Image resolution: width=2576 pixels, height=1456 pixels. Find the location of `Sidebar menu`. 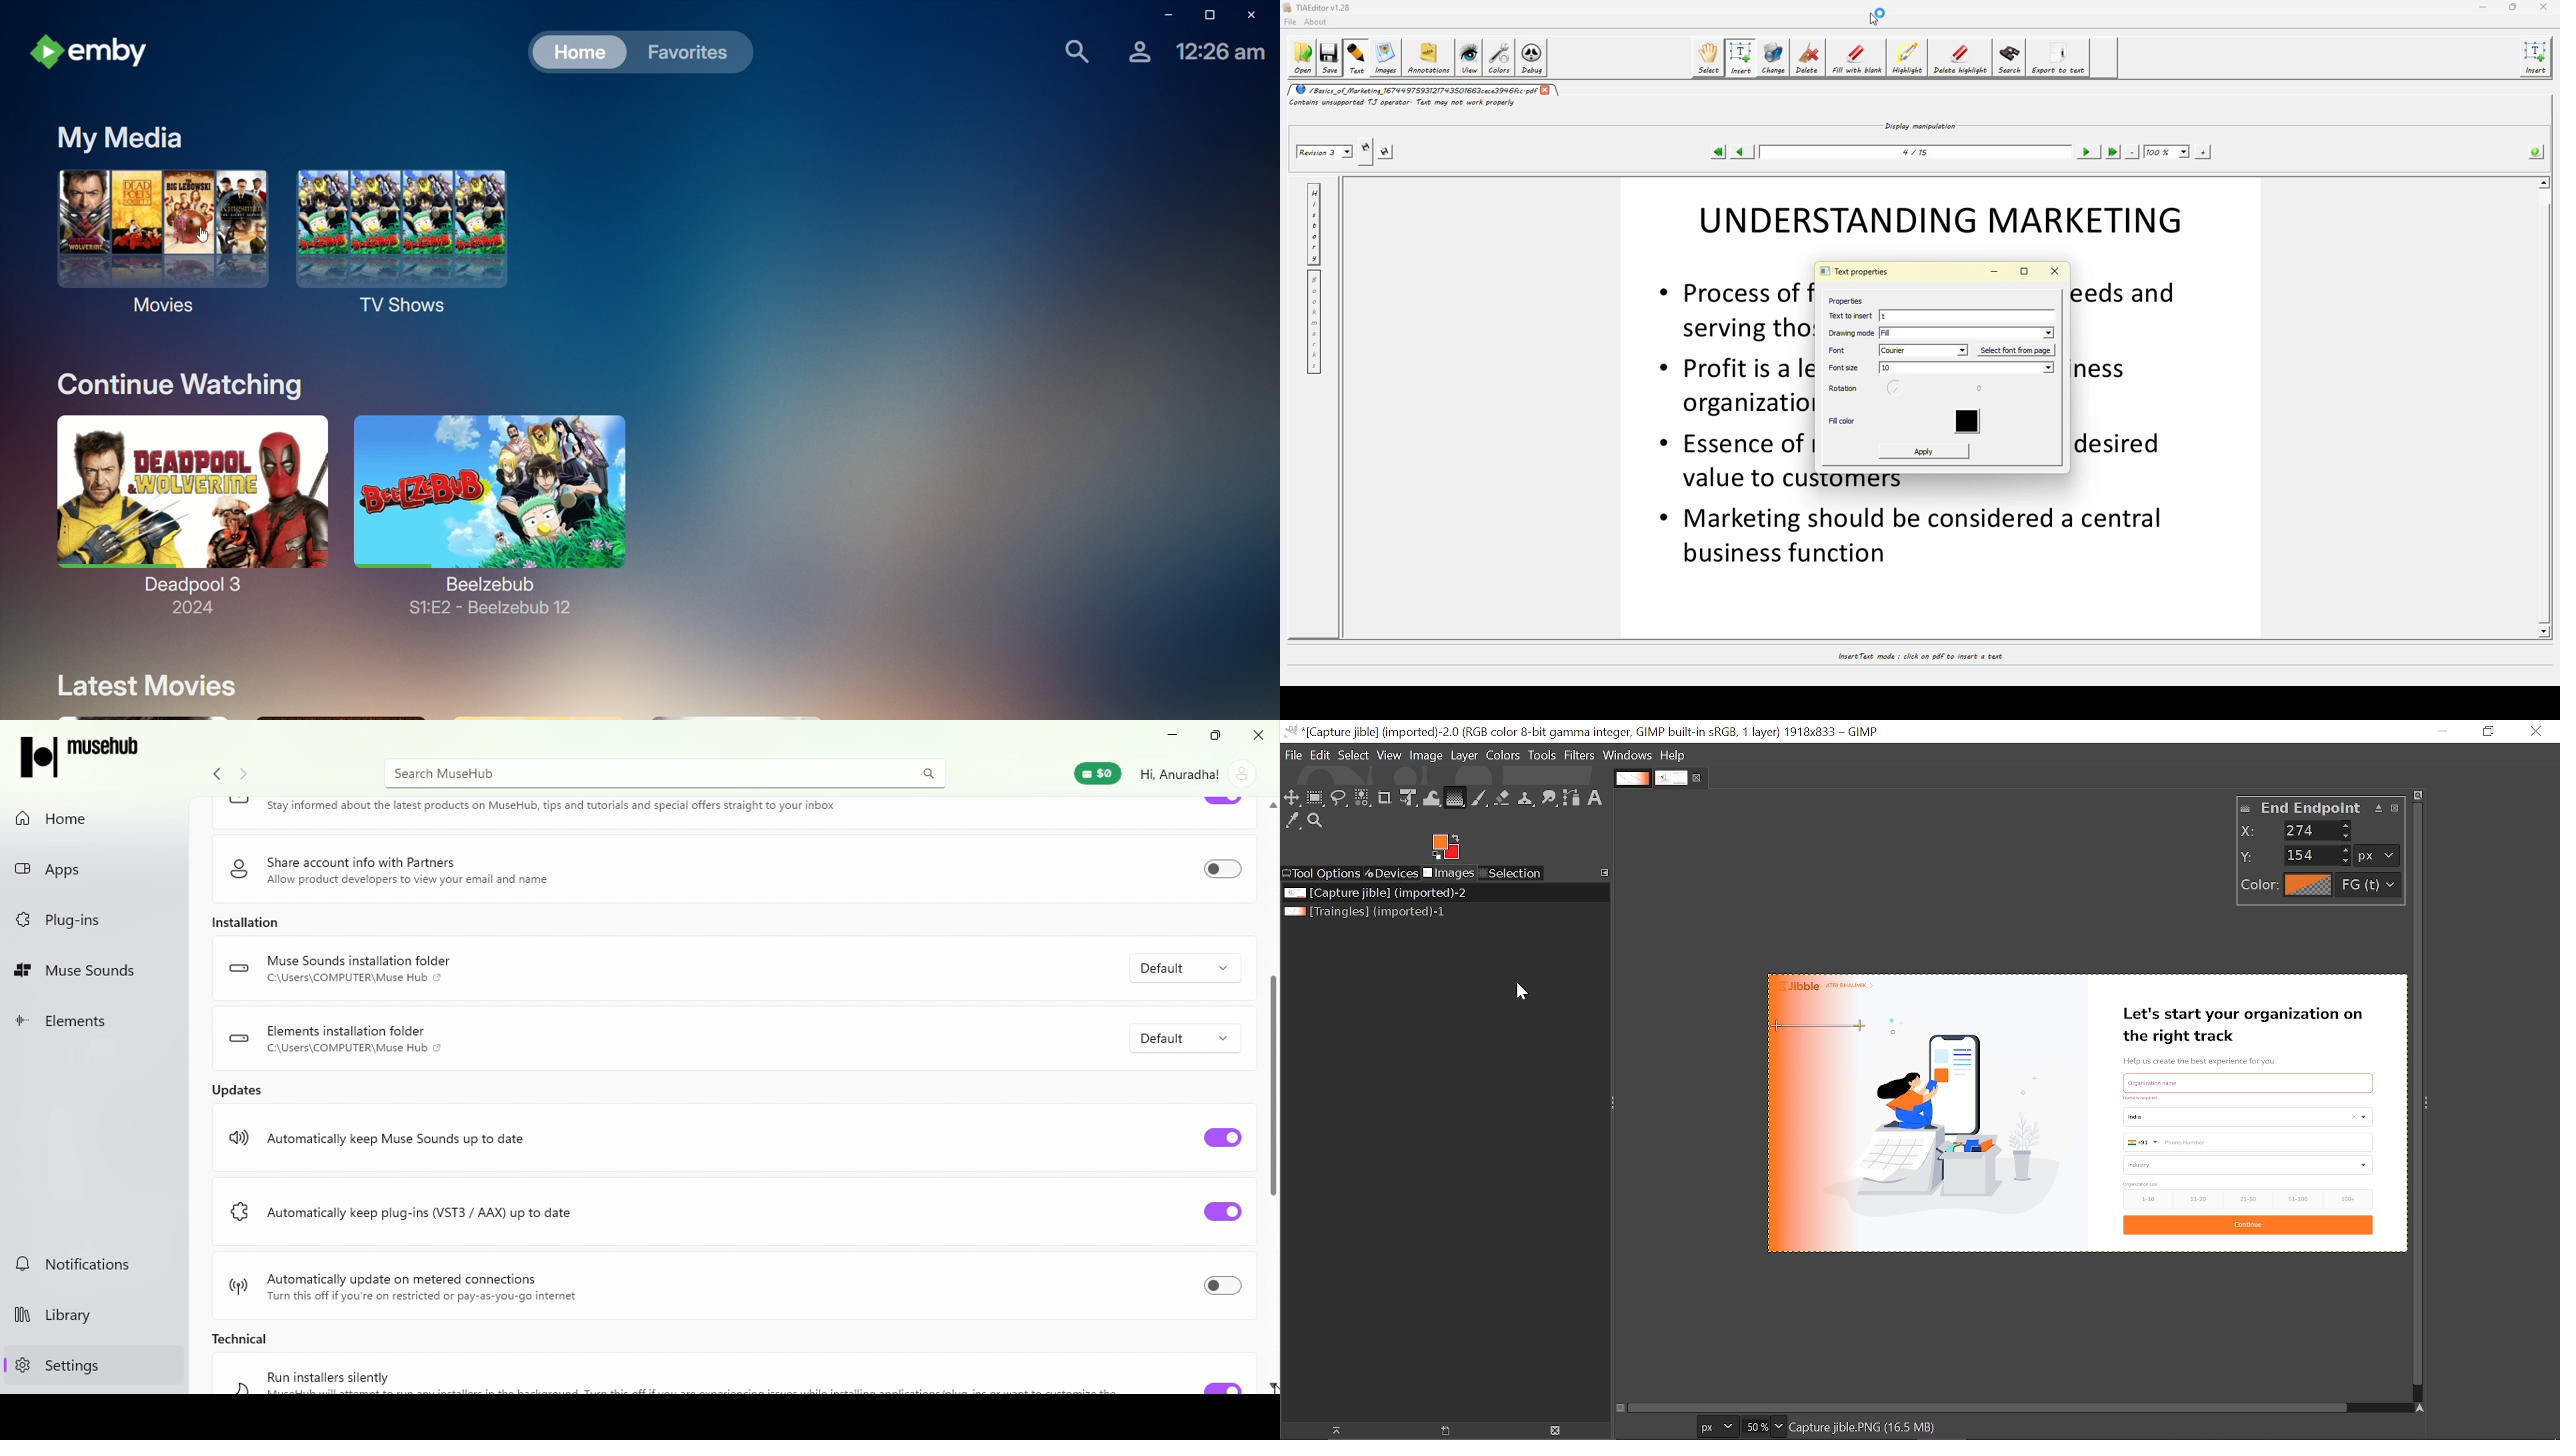

Sidebar menu is located at coordinates (2432, 1099).